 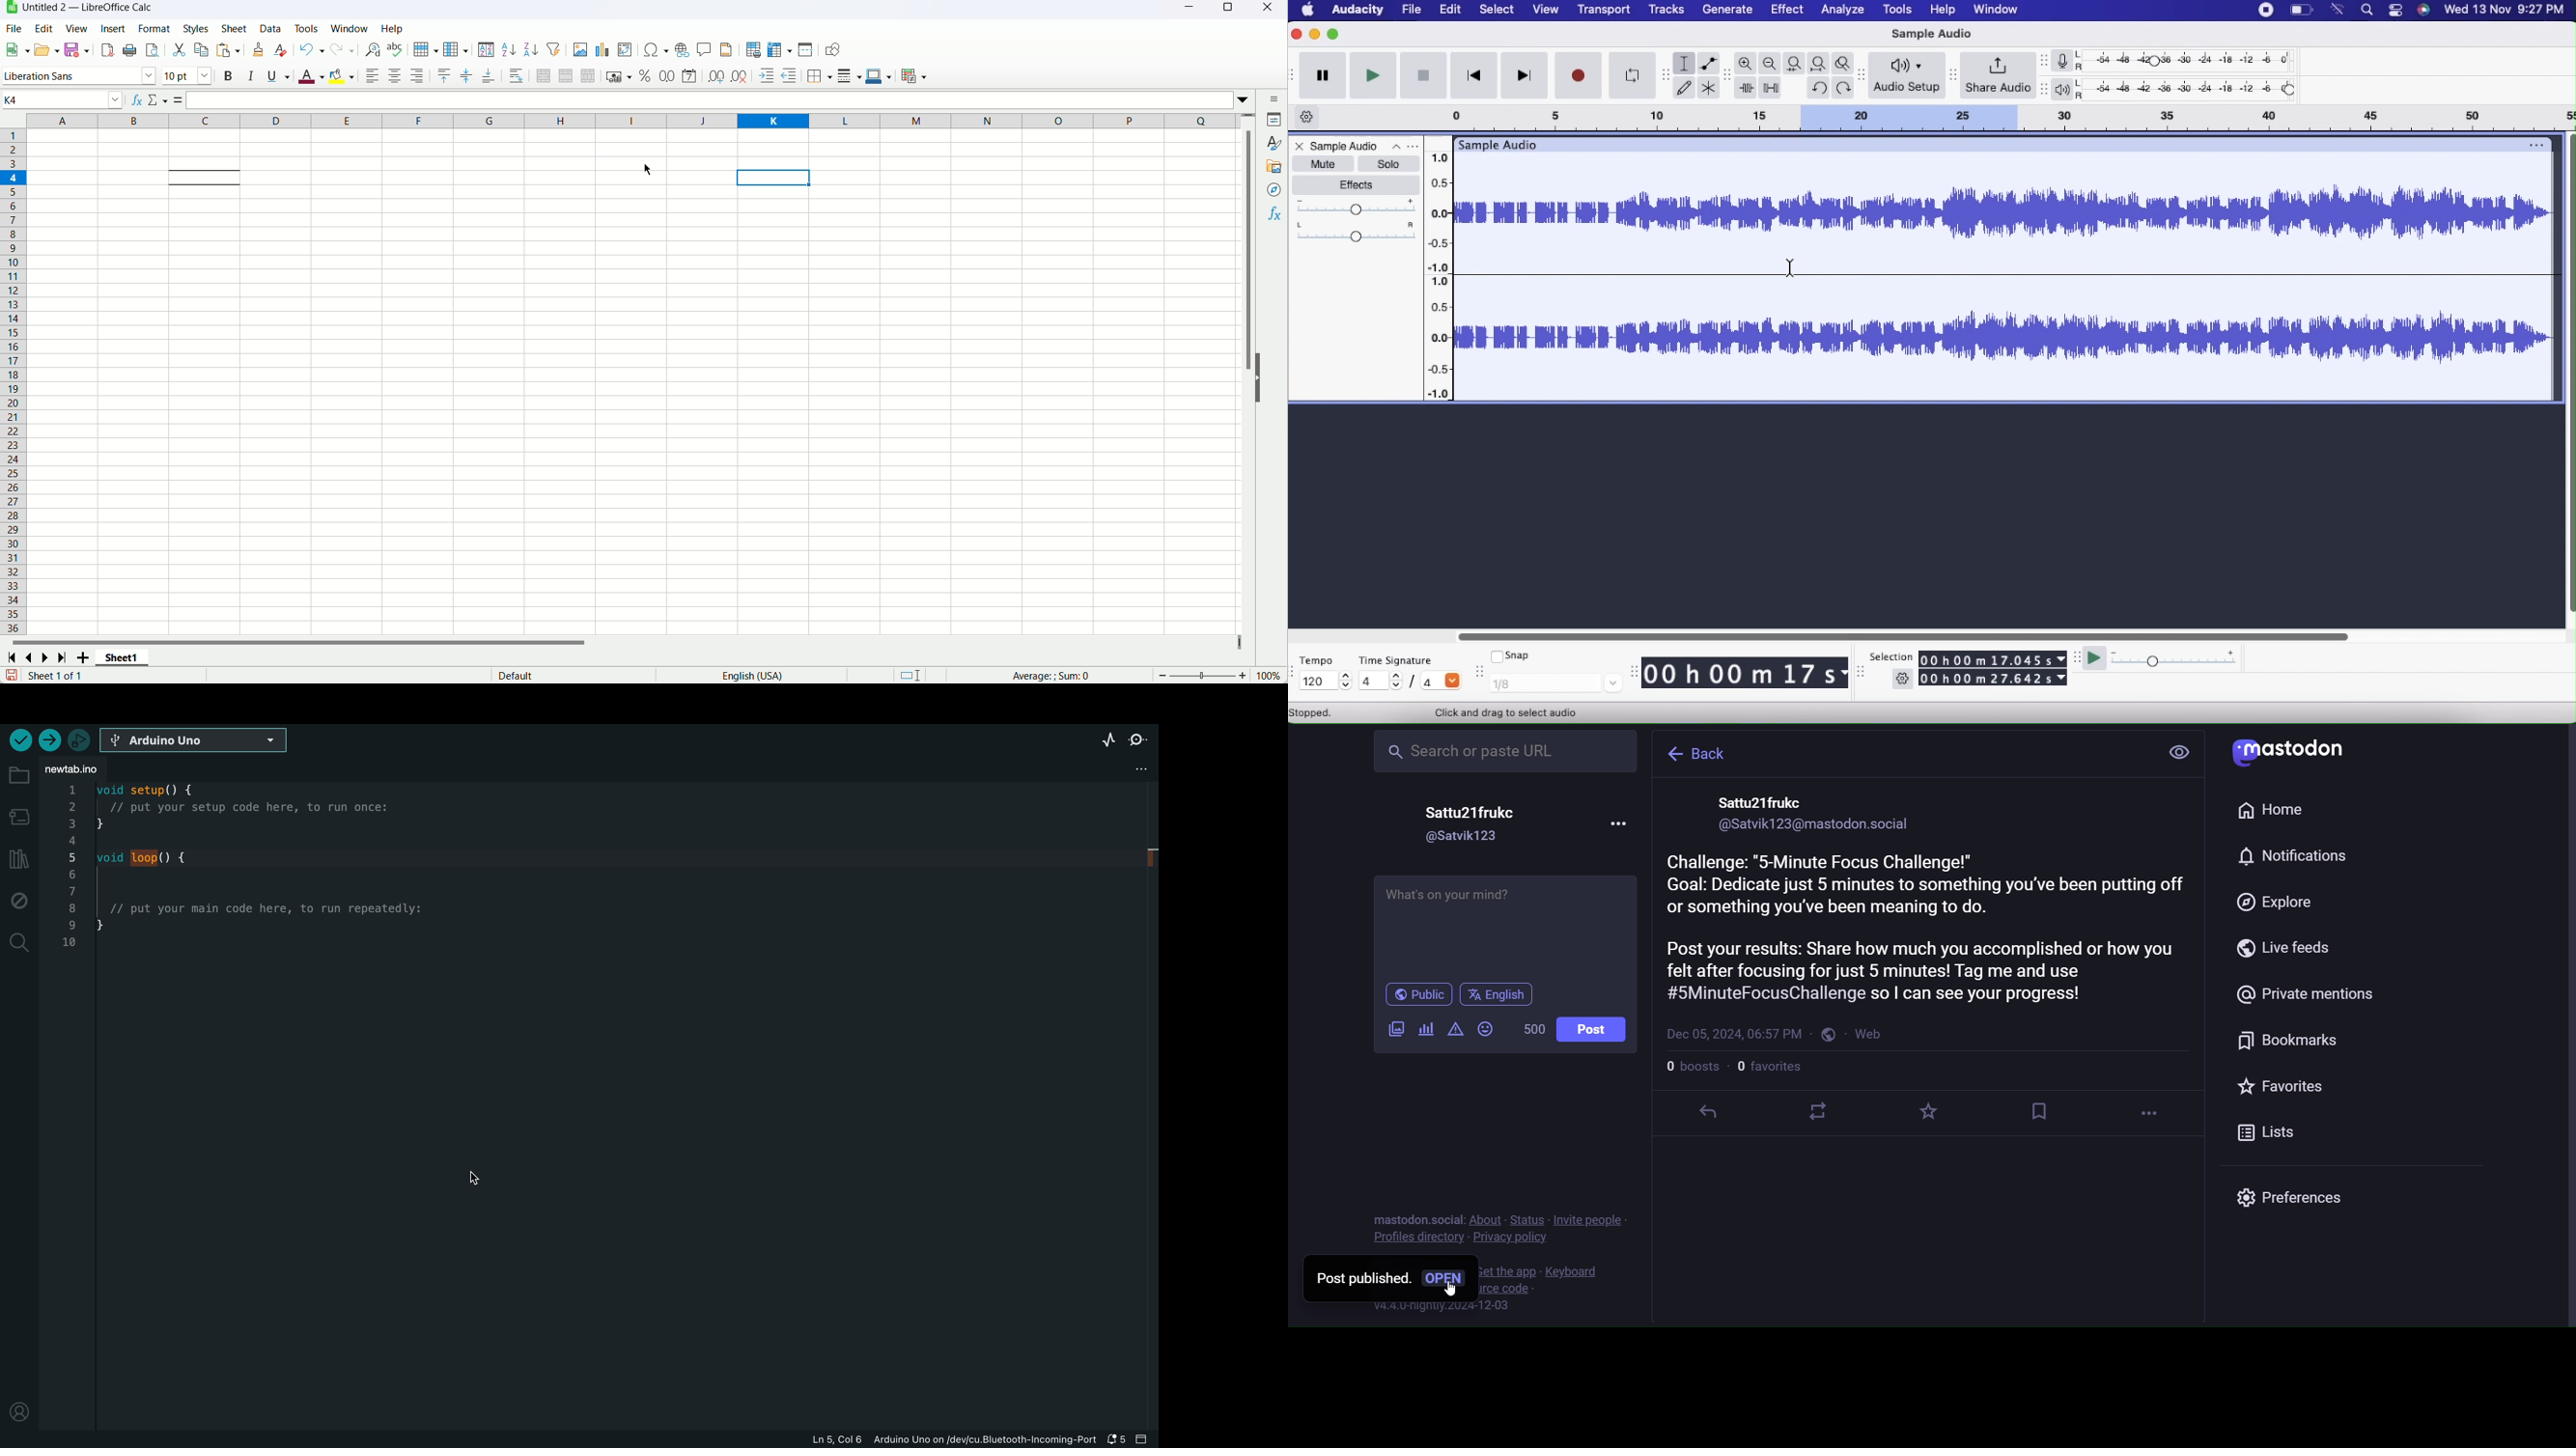 I want to click on Italic, so click(x=252, y=76).